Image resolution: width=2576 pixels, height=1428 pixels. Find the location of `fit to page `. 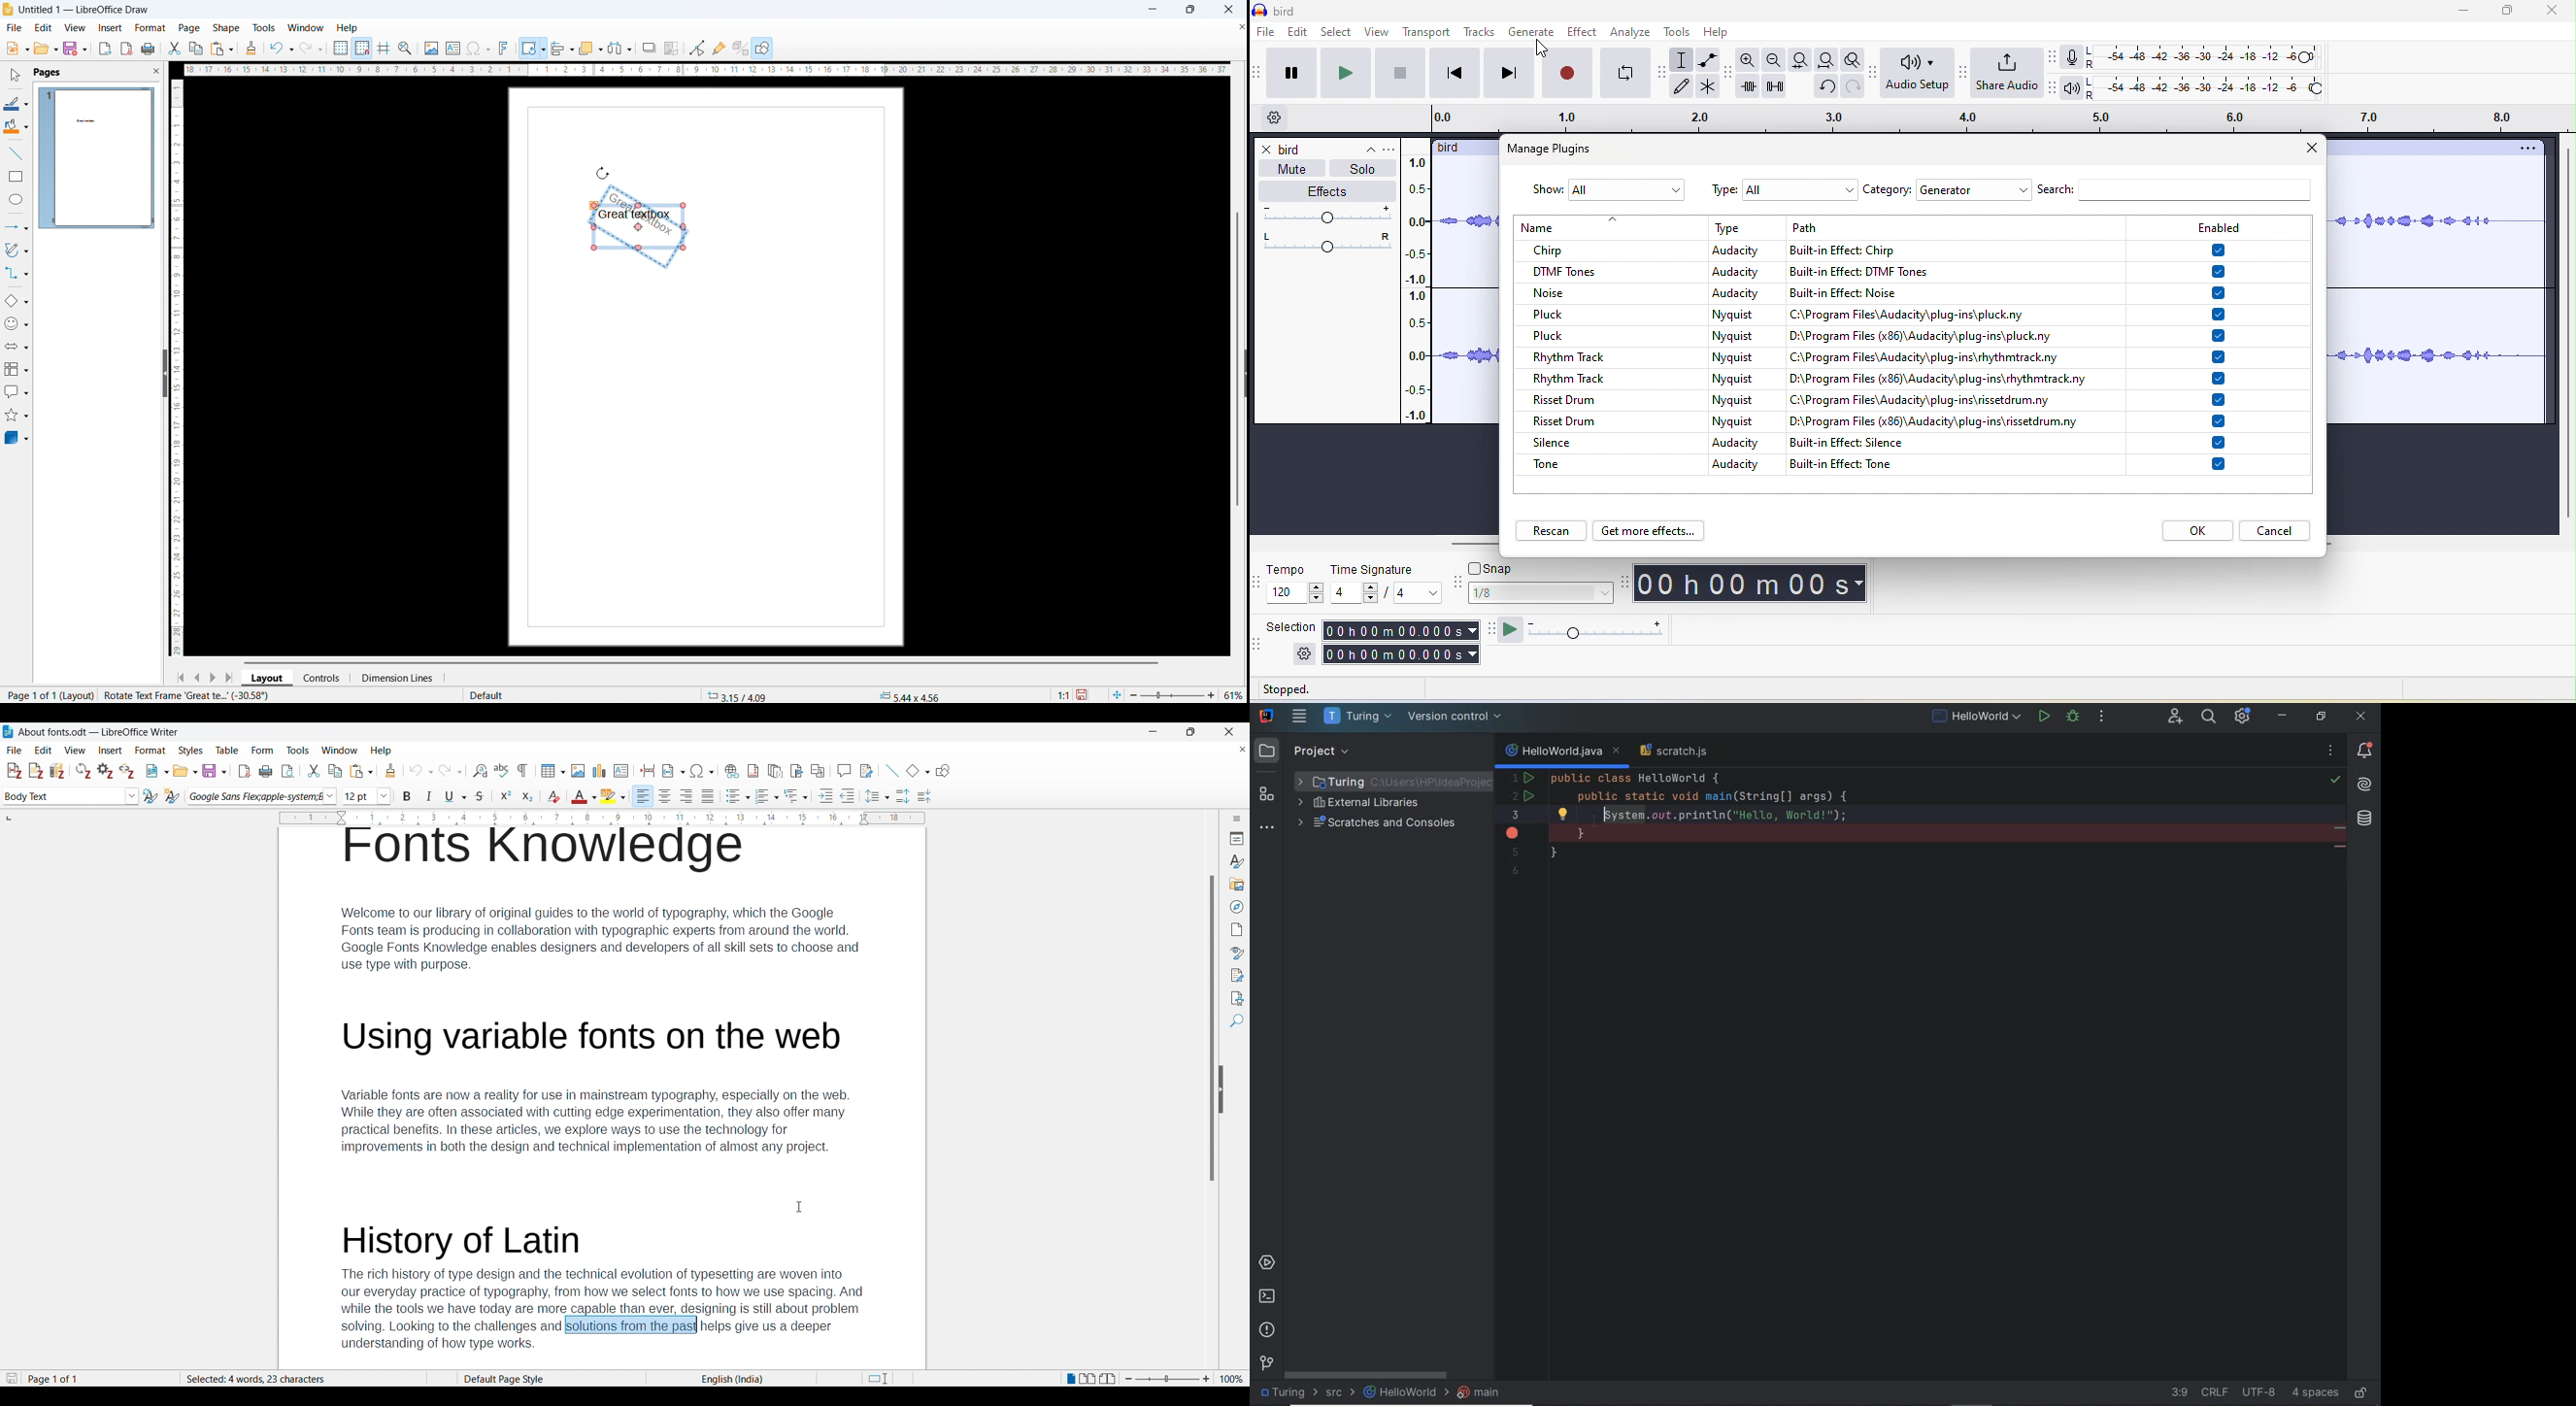

fit to page  is located at coordinates (1117, 695).